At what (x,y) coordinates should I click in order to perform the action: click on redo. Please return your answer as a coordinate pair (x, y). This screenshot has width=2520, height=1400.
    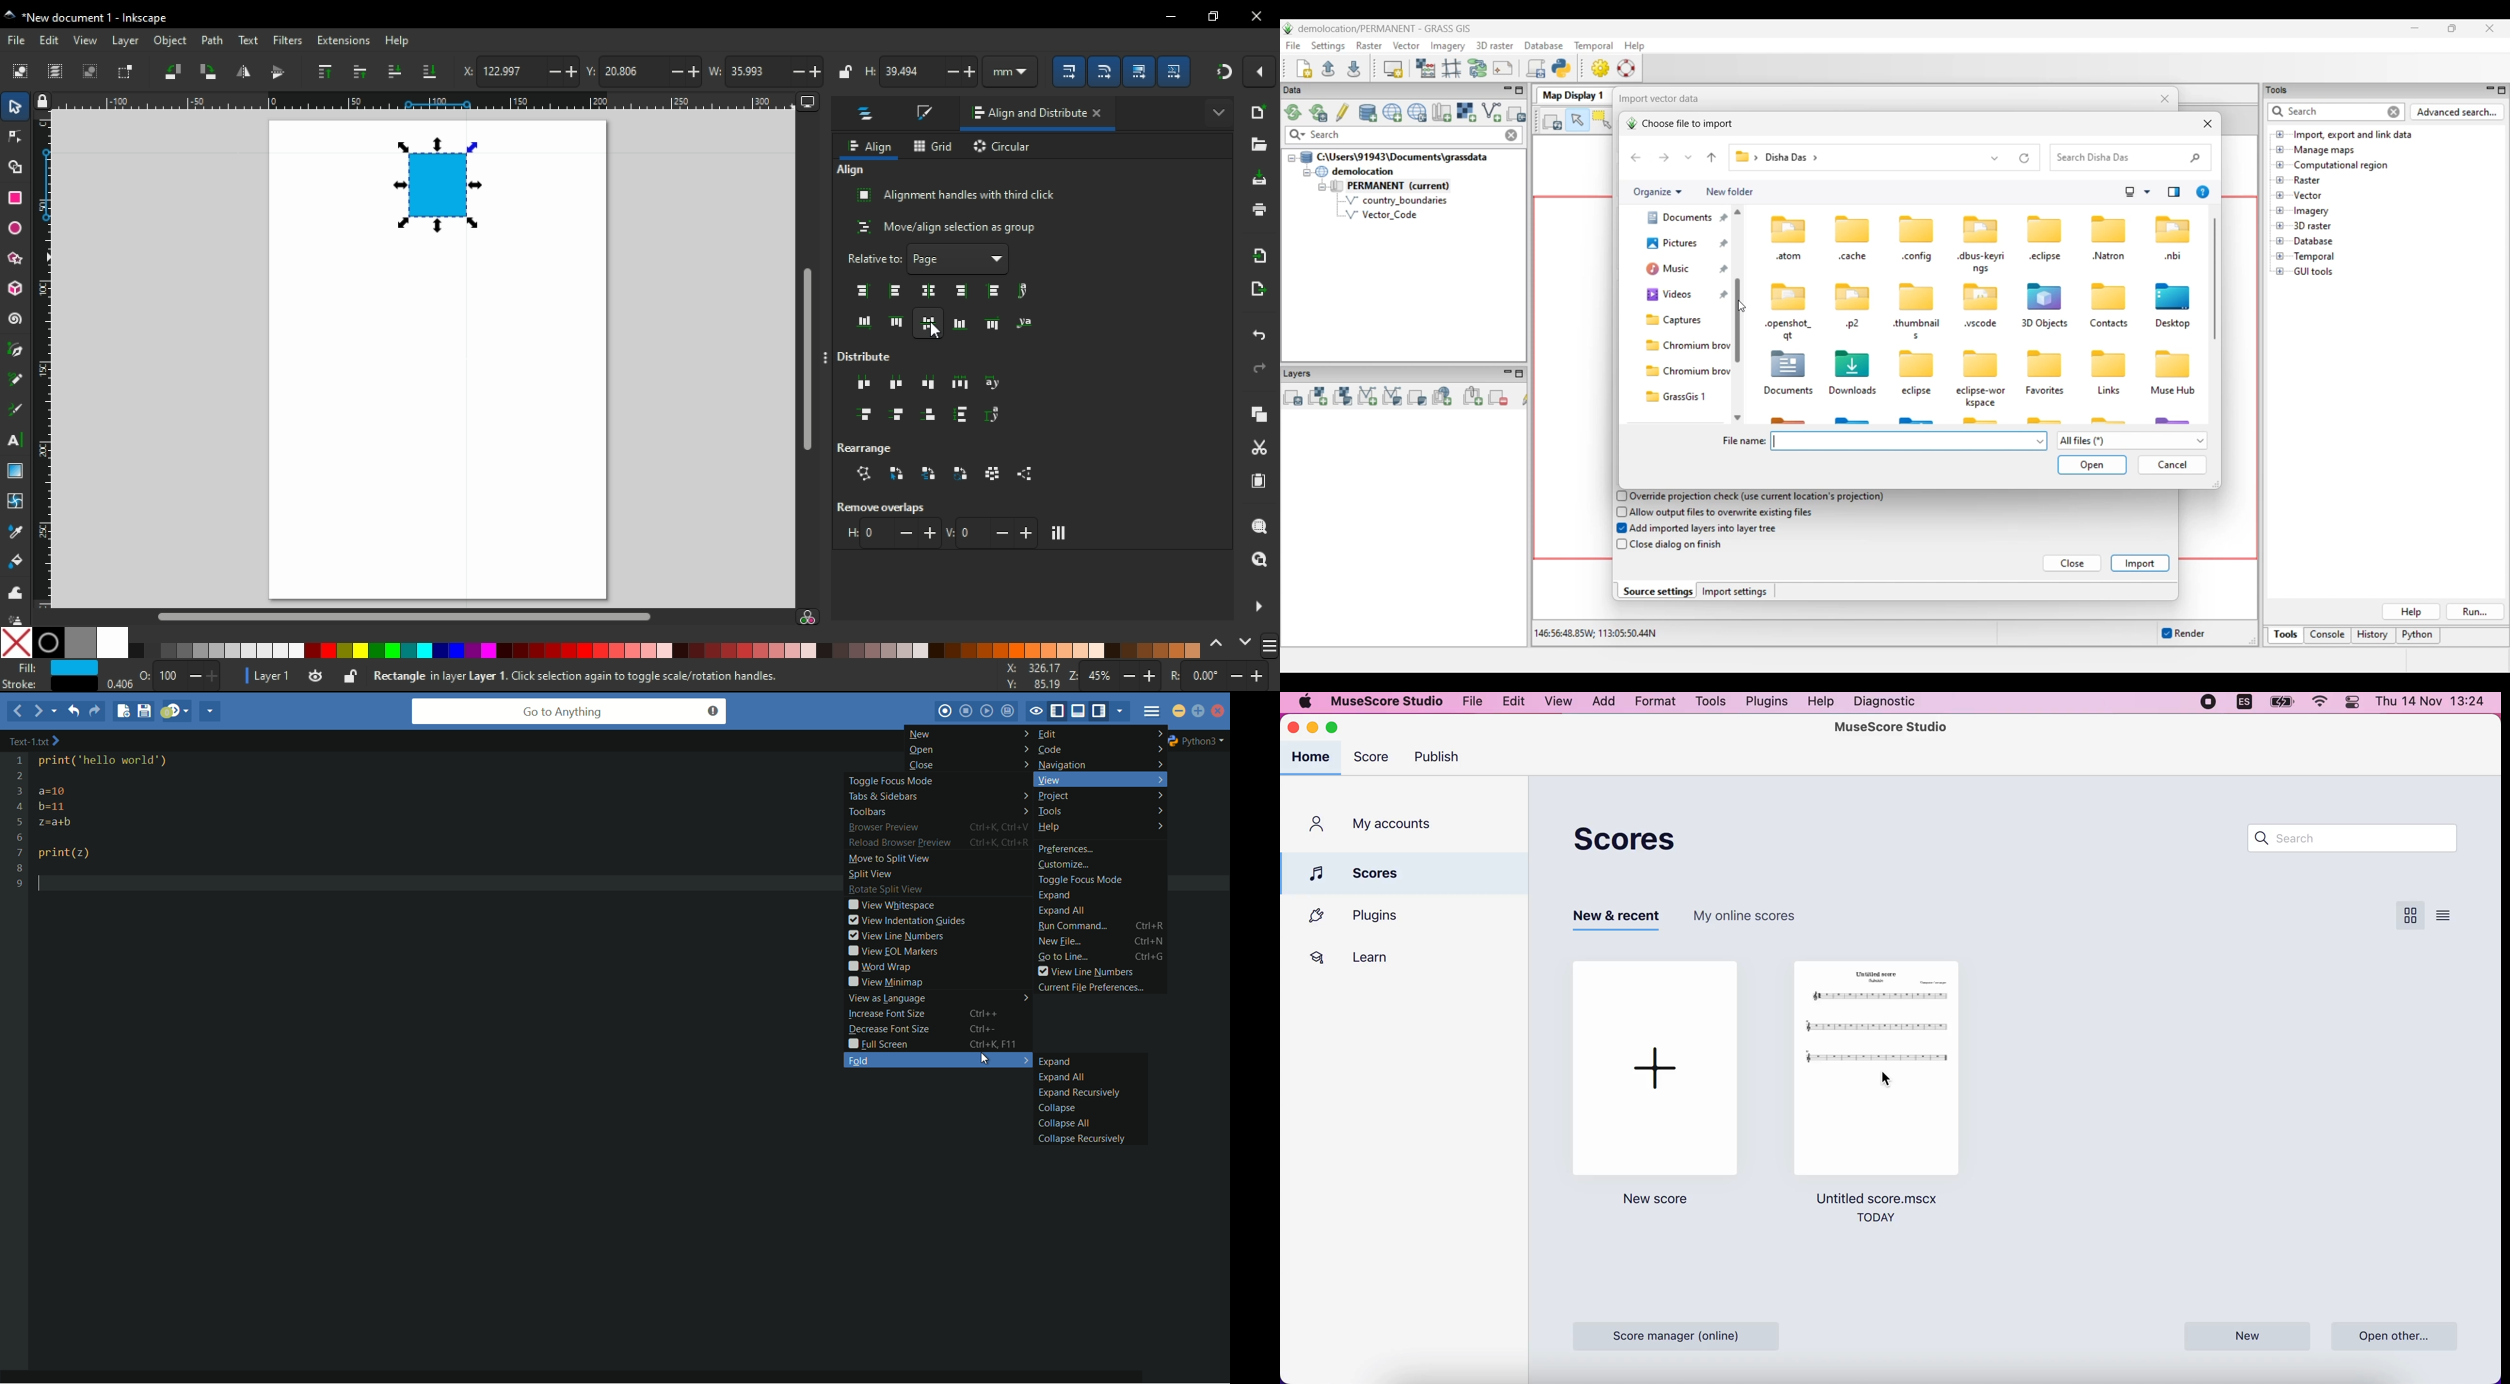
    Looking at the image, I should click on (1260, 368).